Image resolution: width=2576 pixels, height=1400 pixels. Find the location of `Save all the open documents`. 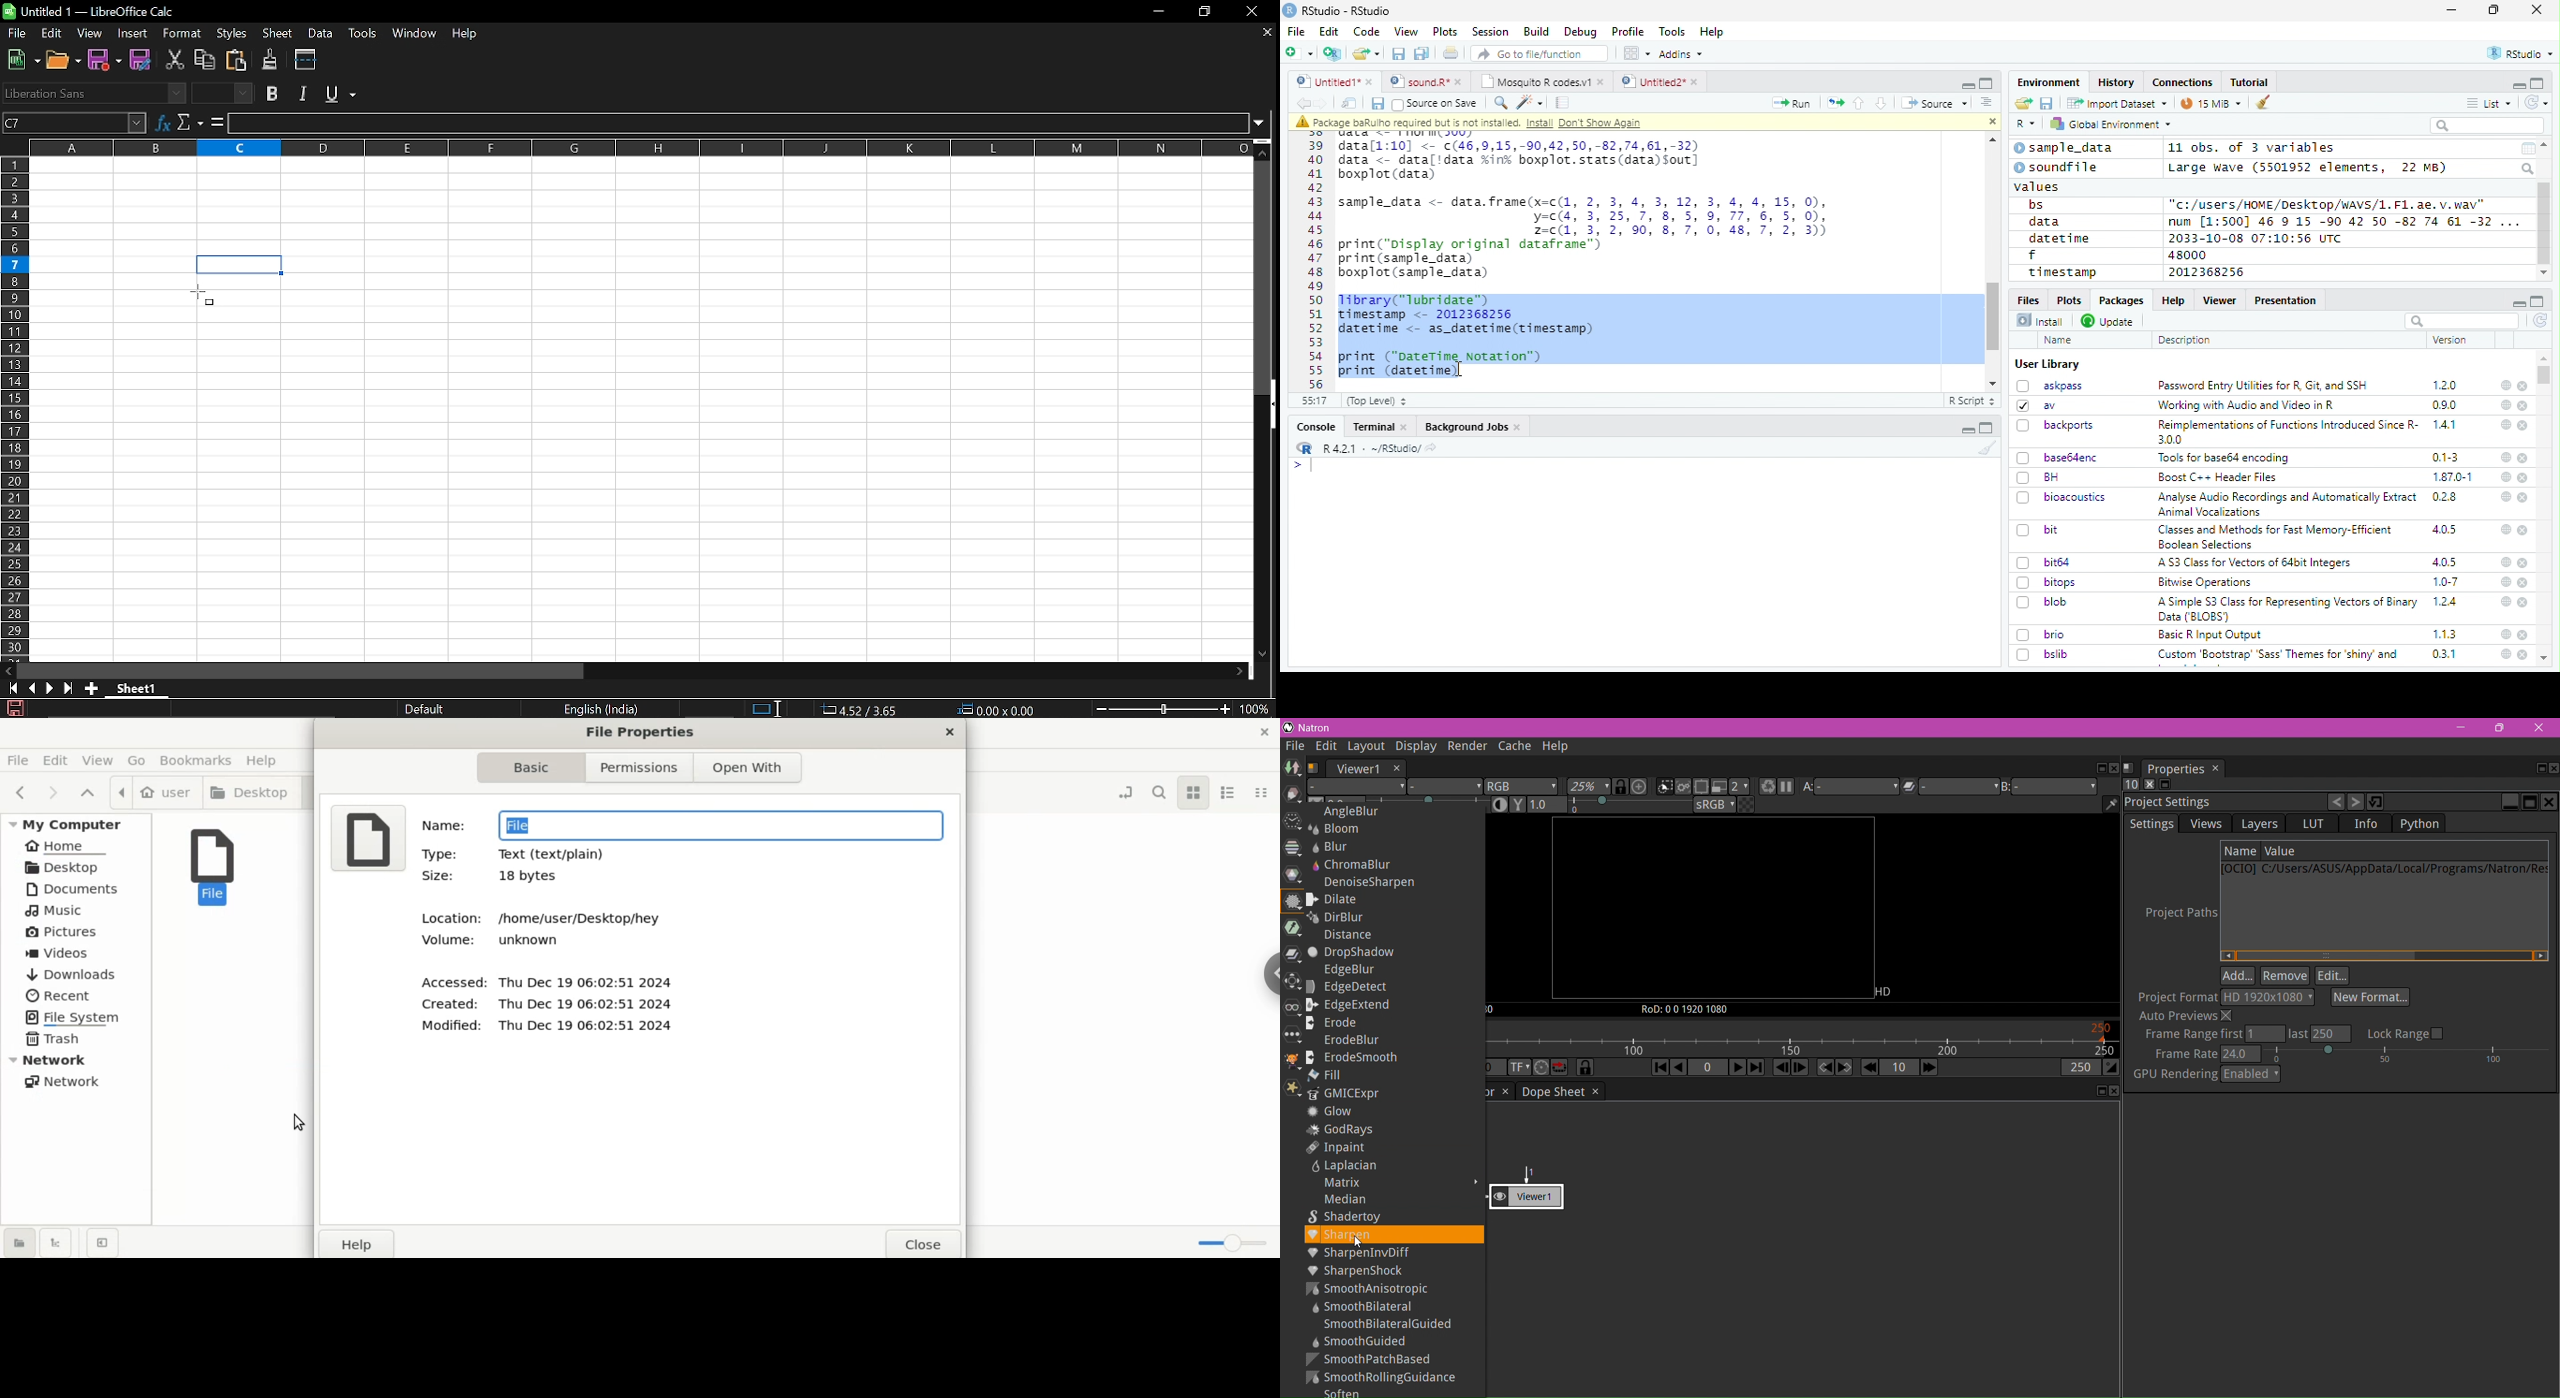

Save all the open documents is located at coordinates (1422, 54).